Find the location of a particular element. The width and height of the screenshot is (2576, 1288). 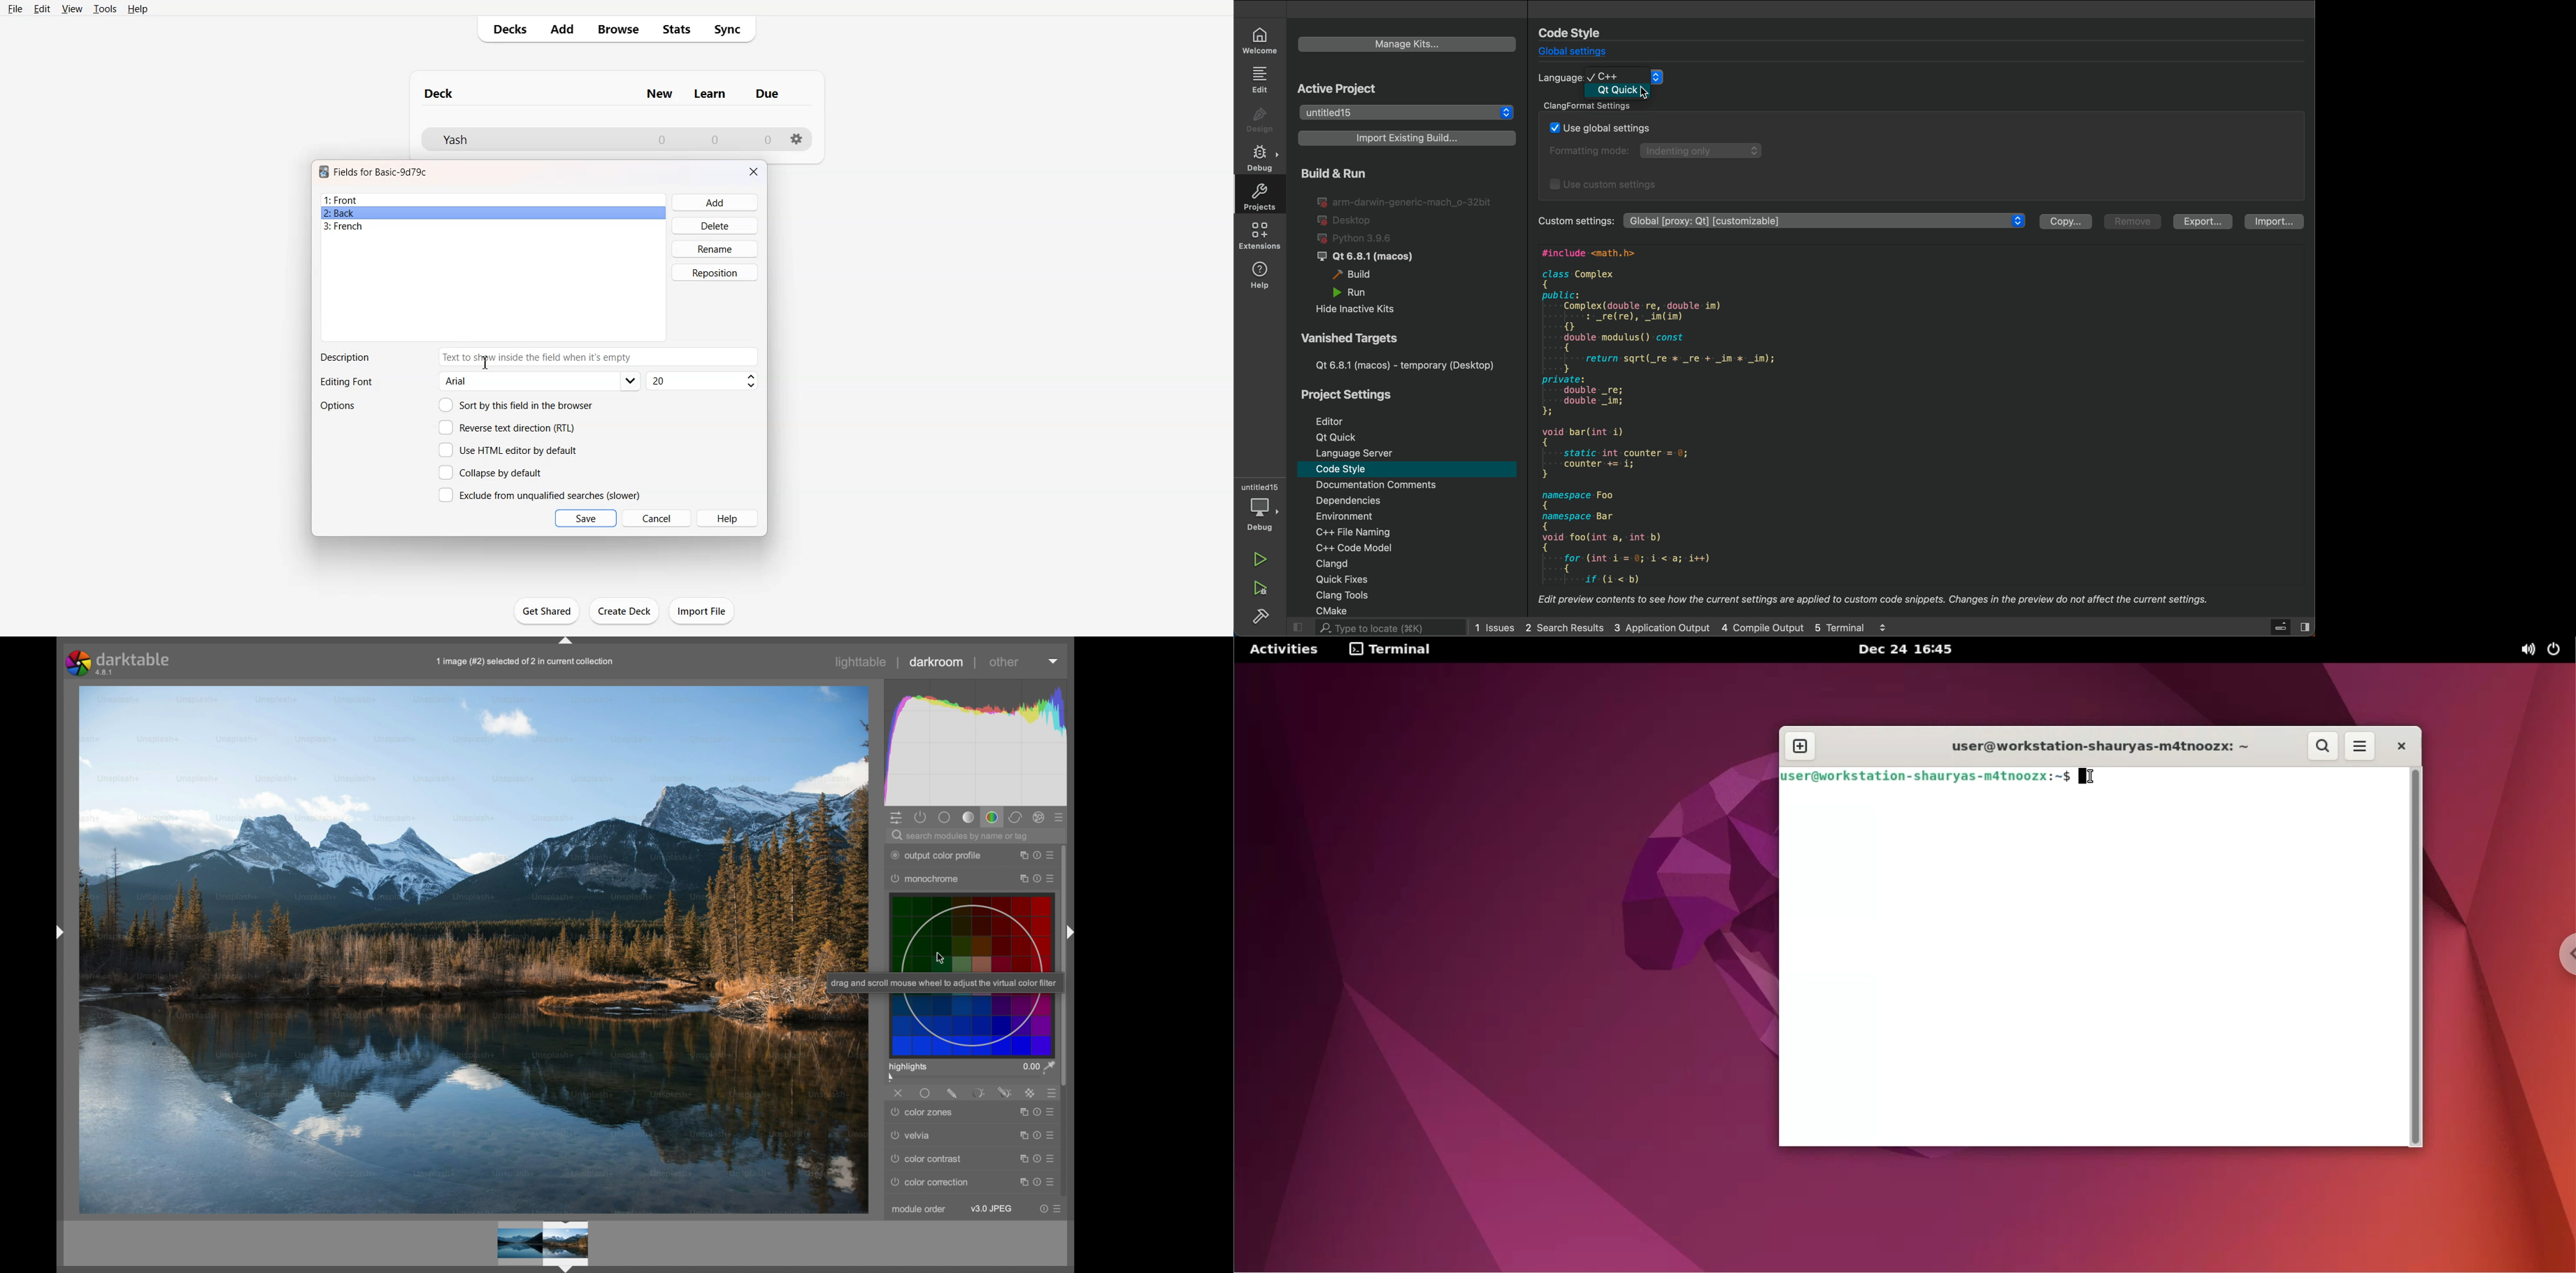

targets is located at coordinates (1400, 352).